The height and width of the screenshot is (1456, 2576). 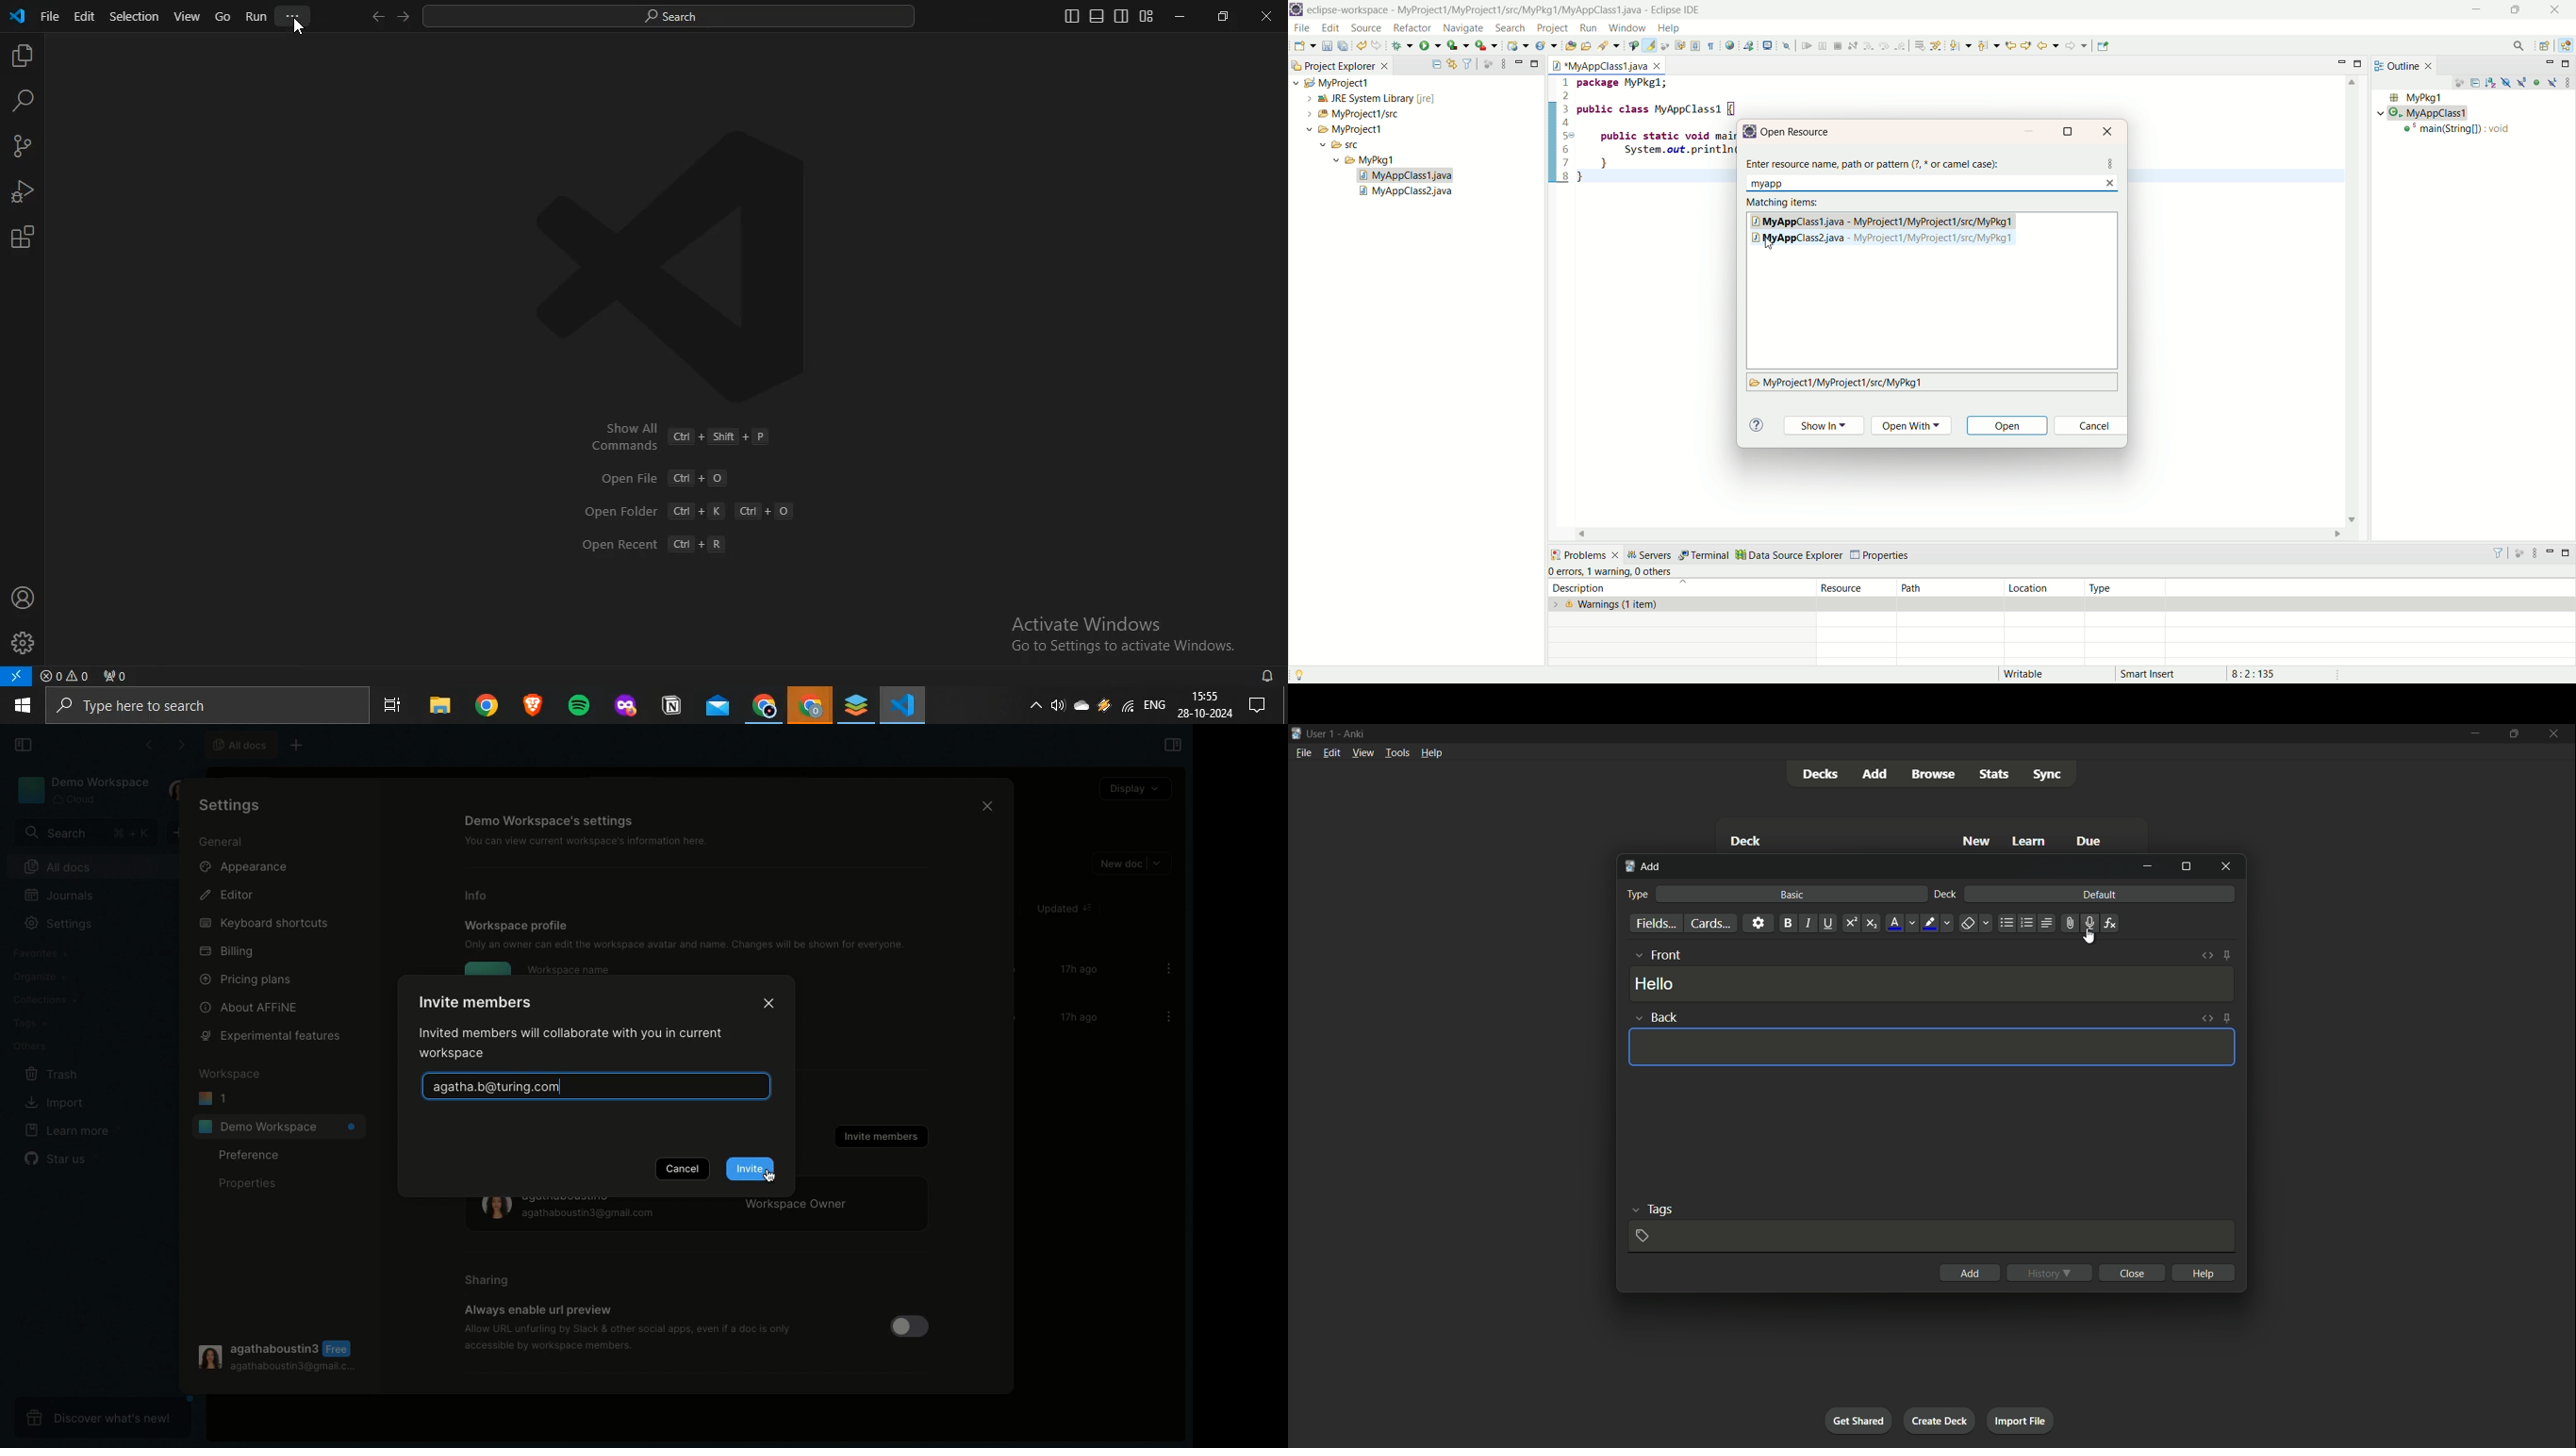 I want to click on tools menu, so click(x=1397, y=752).